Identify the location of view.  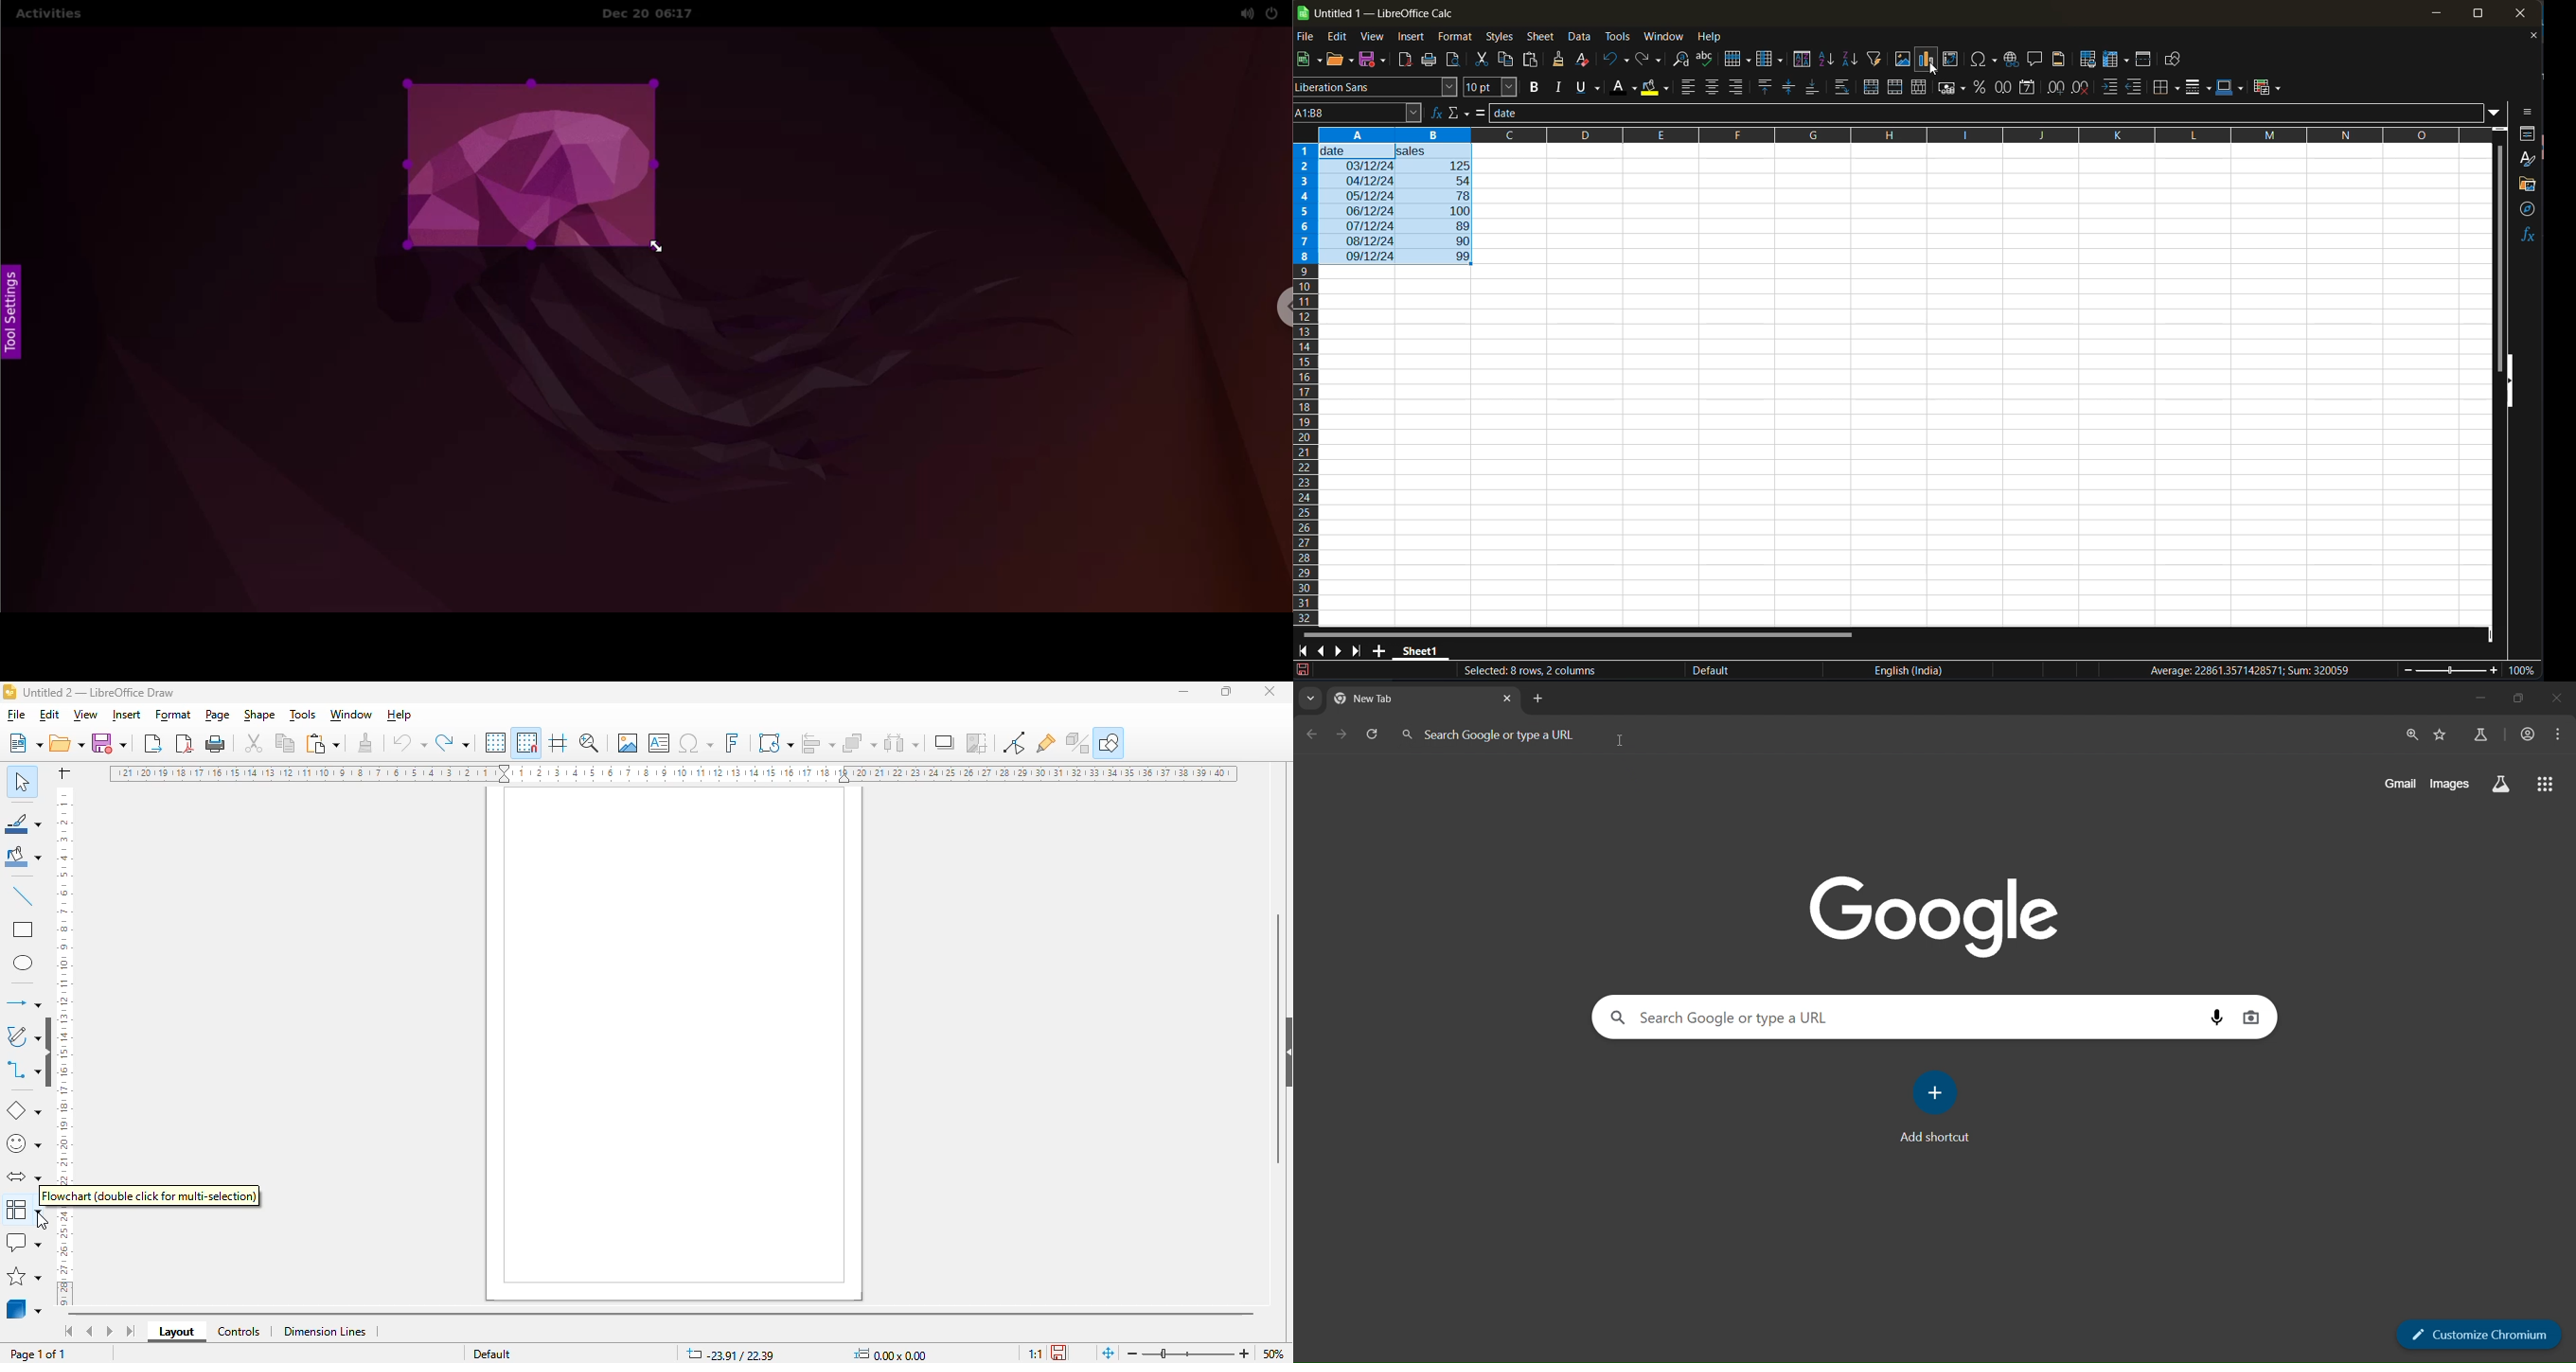
(85, 716).